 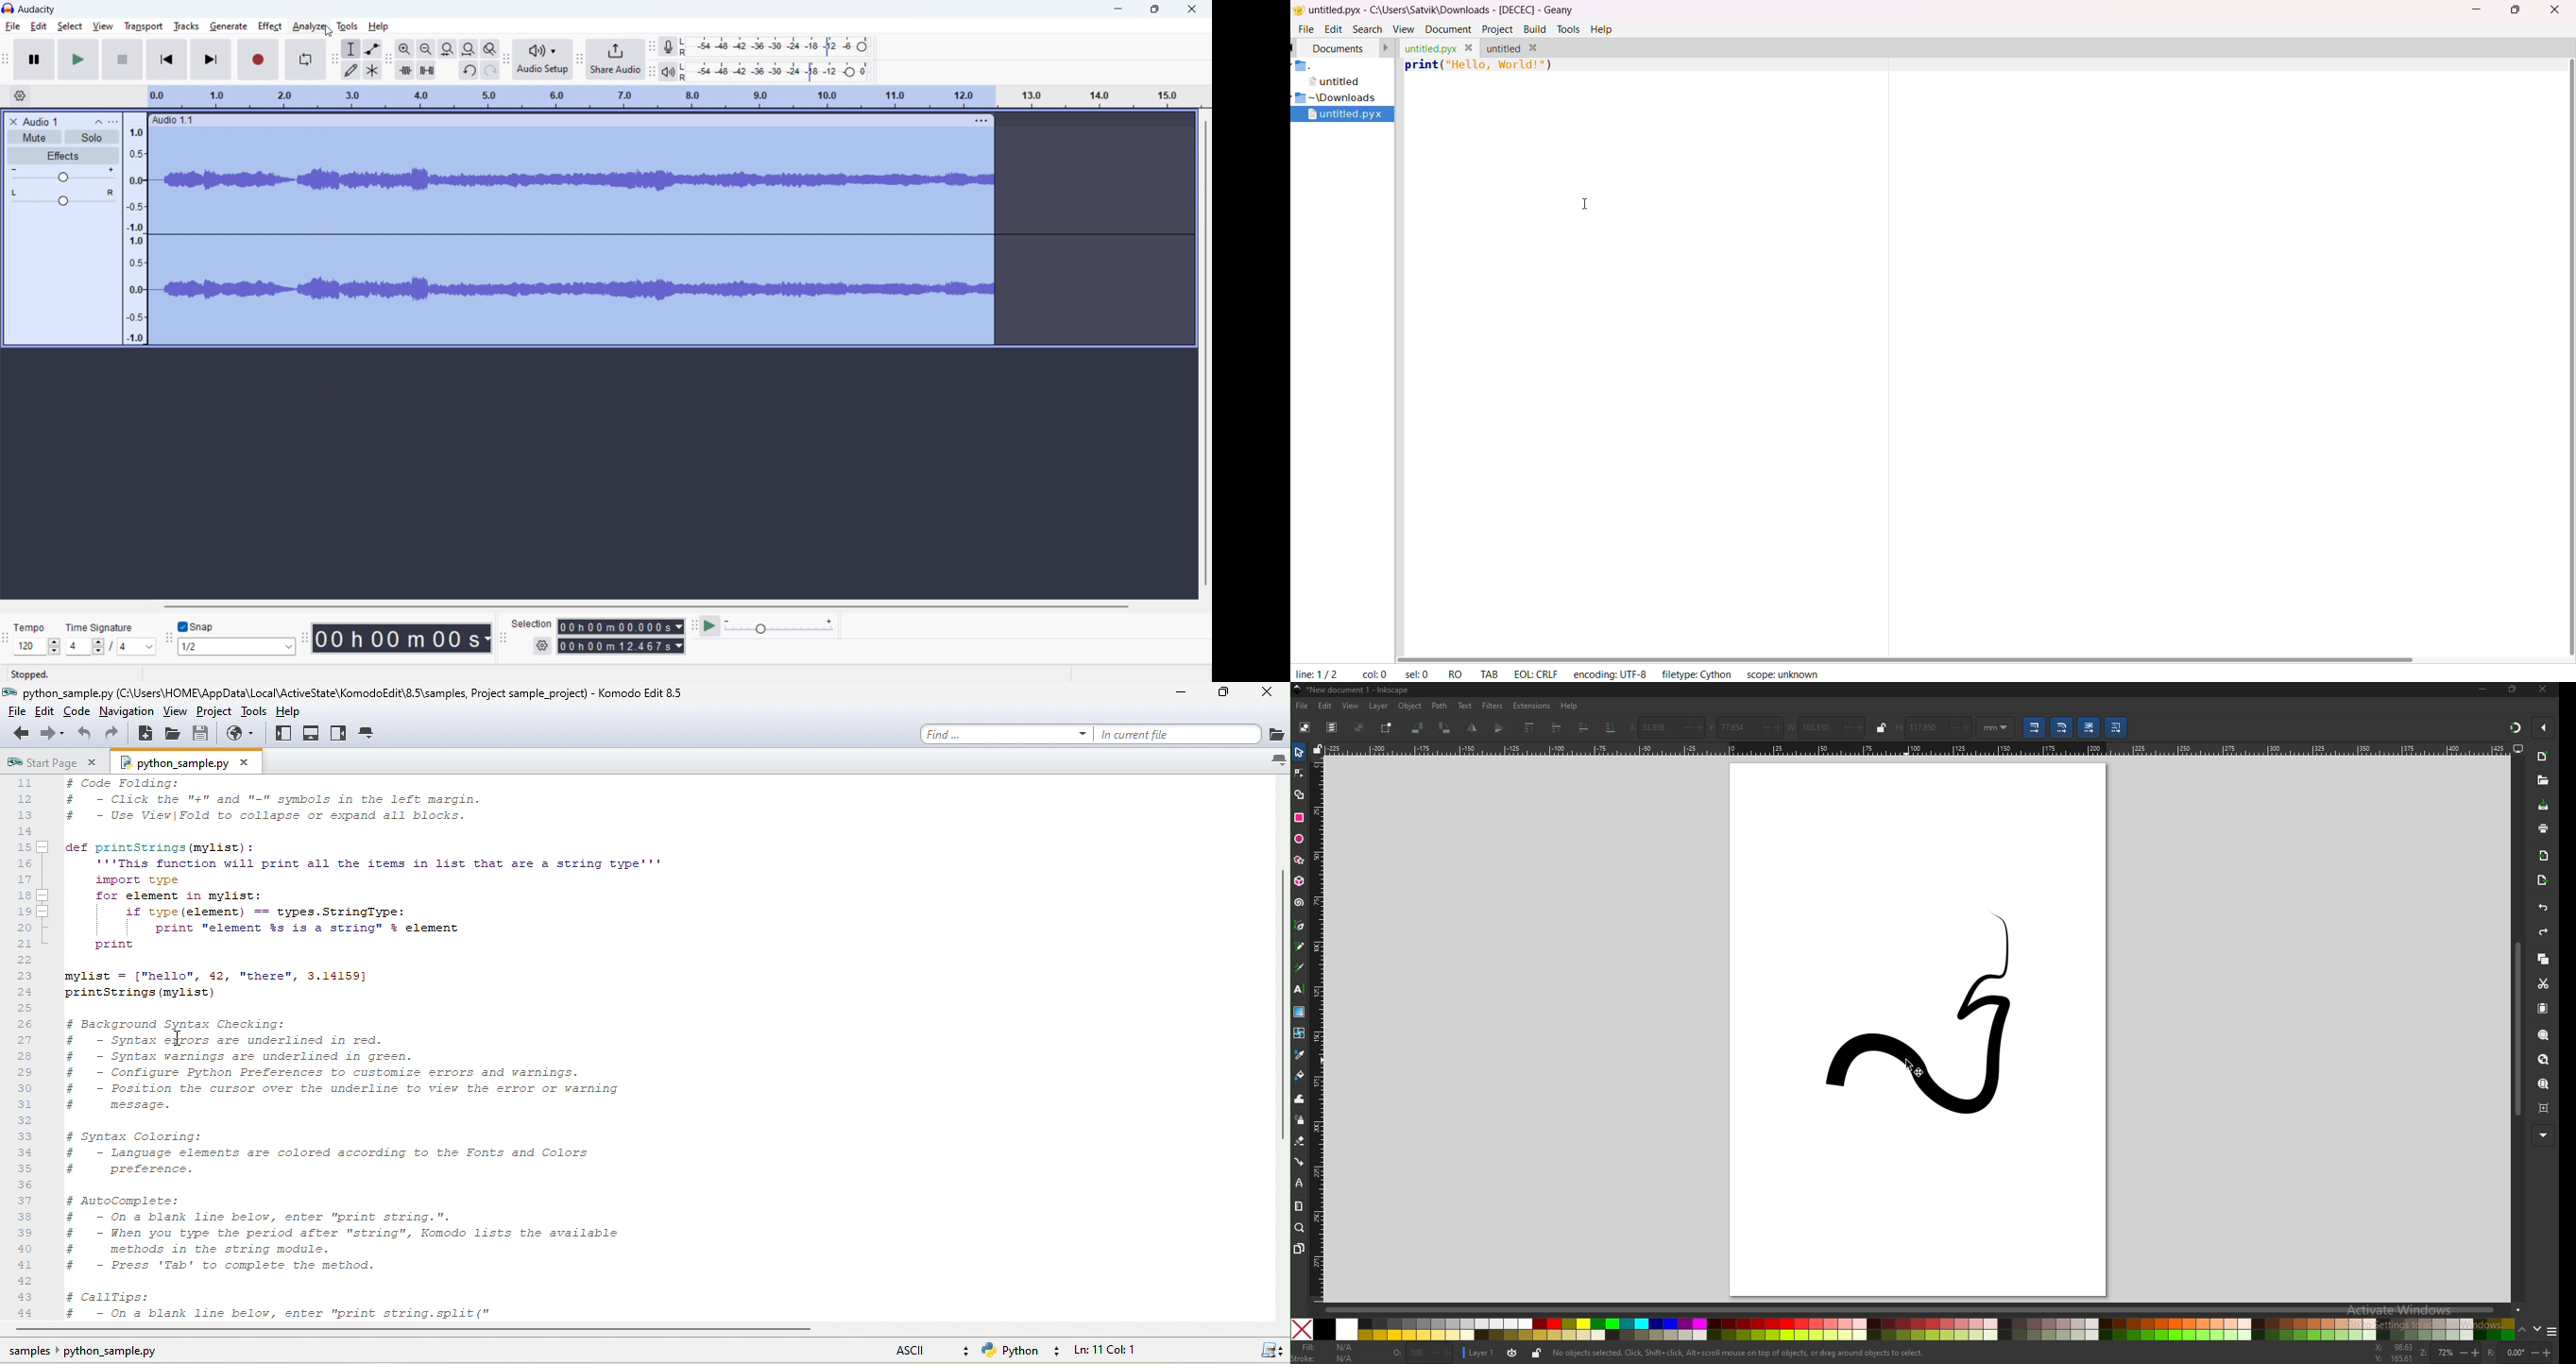 What do you see at coordinates (506, 60) in the screenshot?
I see `audio setup` at bounding box center [506, 60].